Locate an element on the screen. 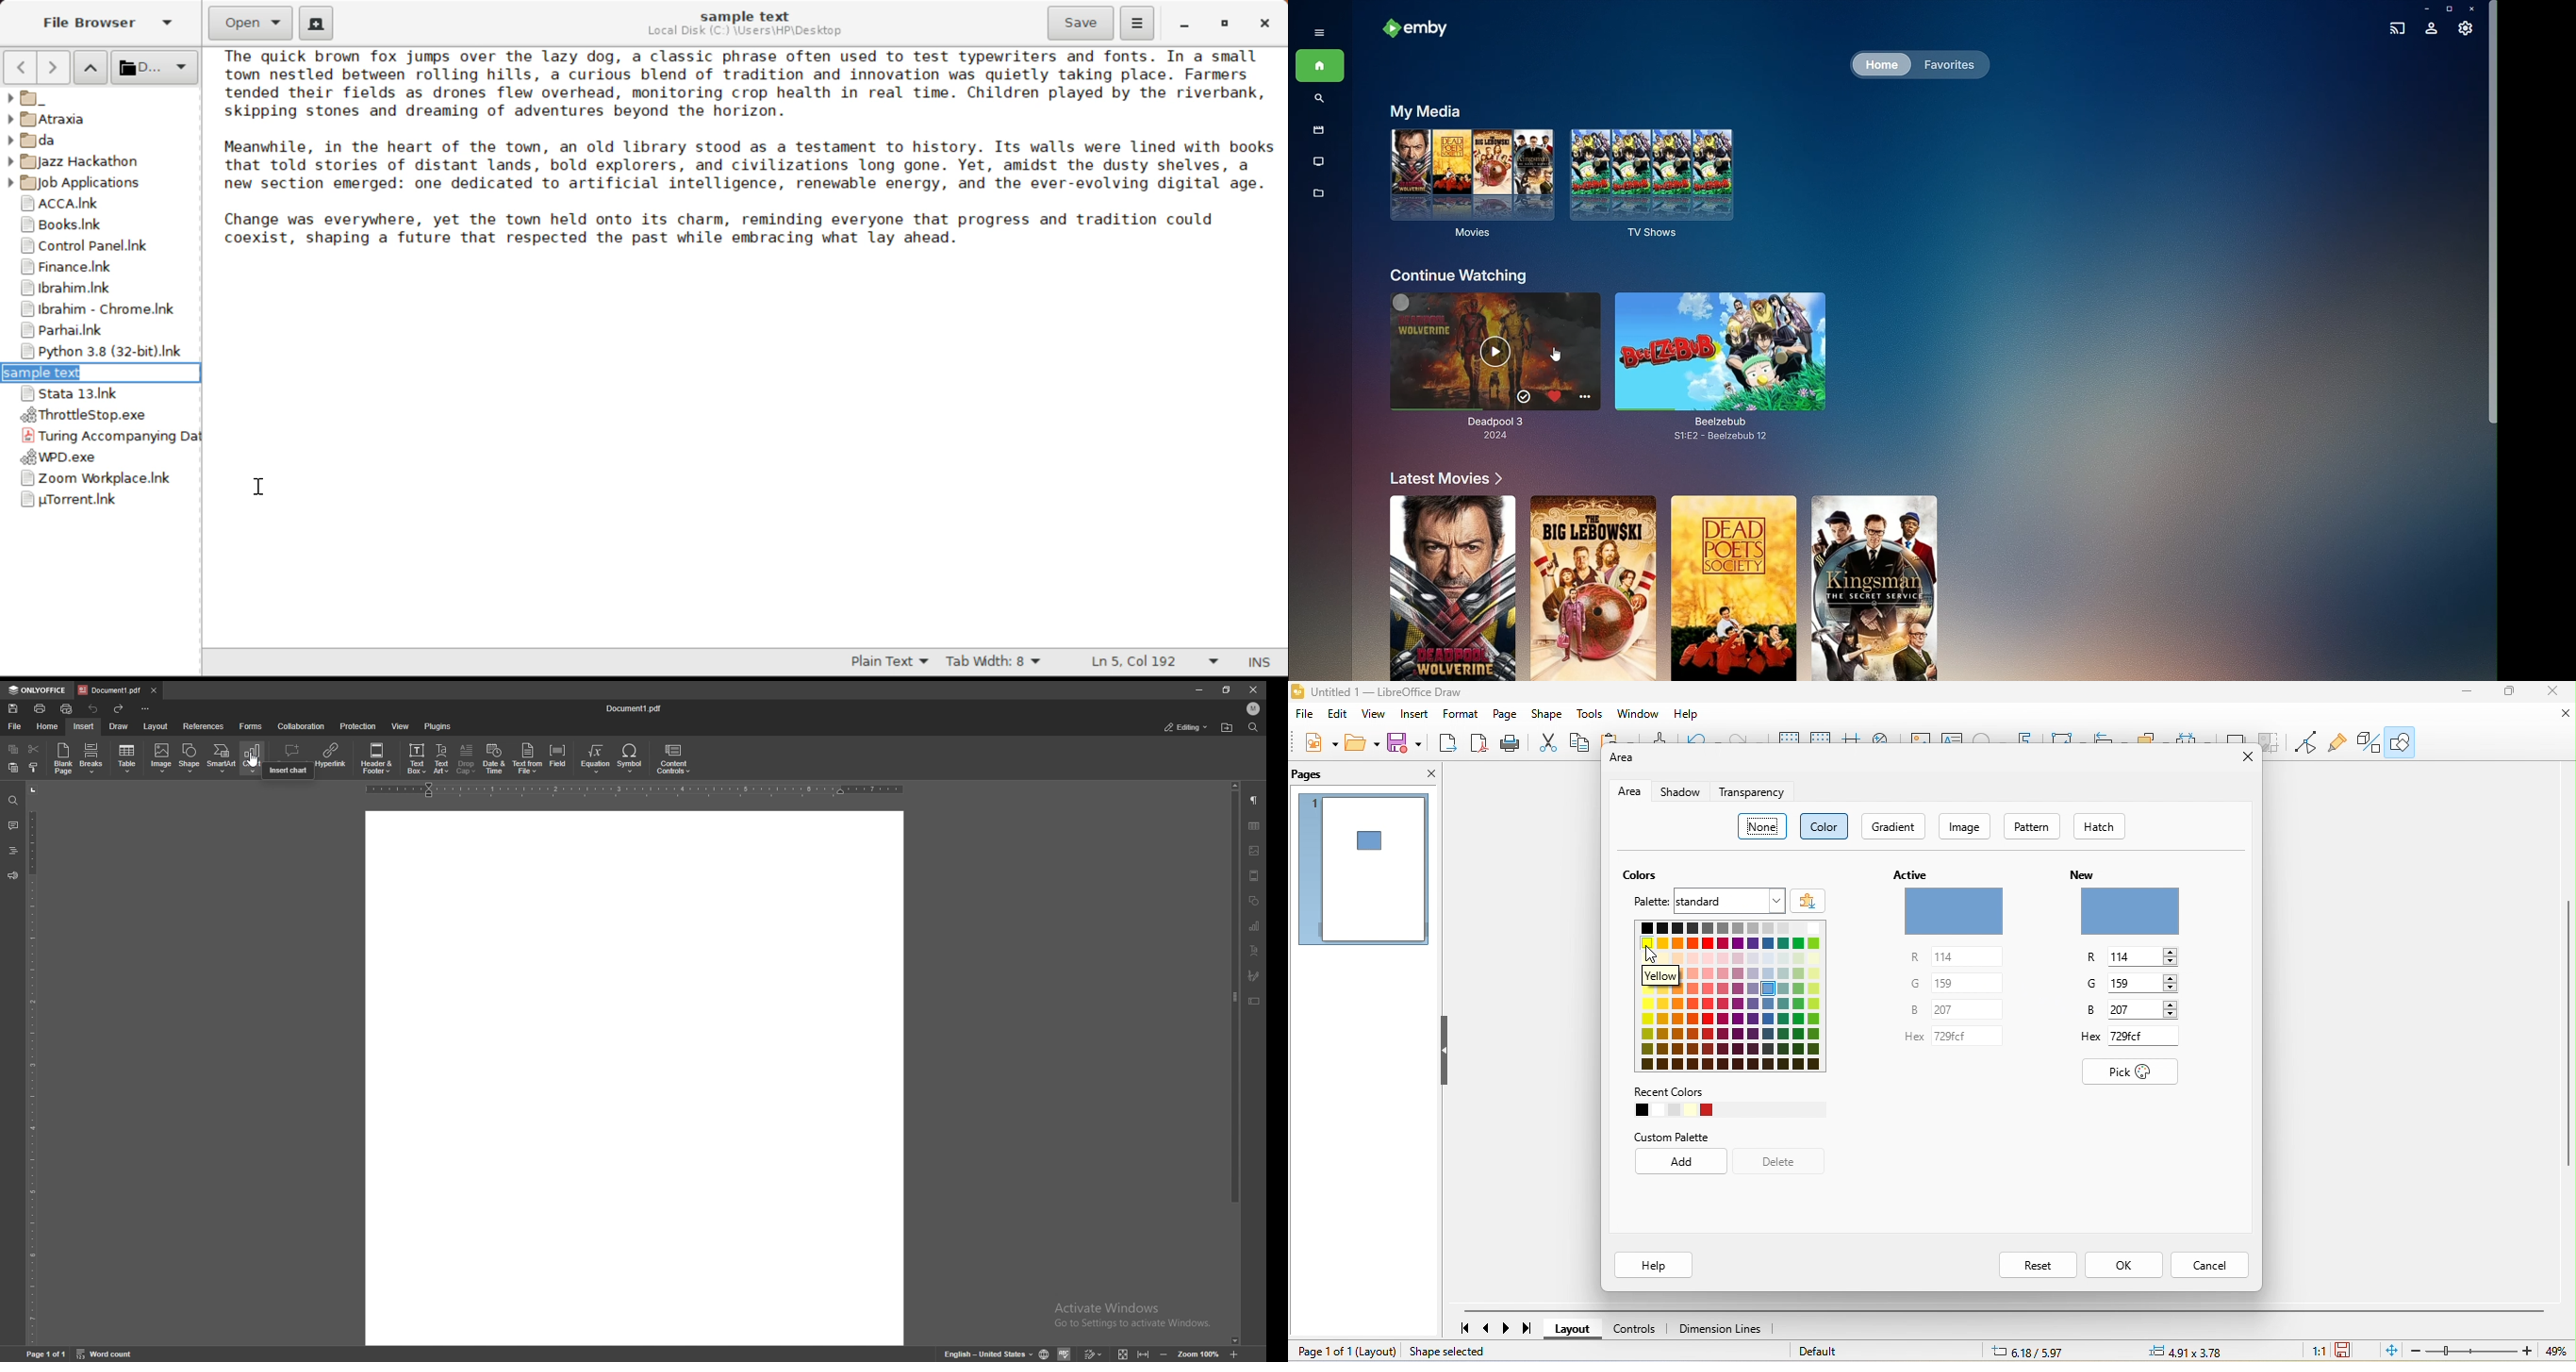 The image size is (2576, 1372). fit page to current window is located at coordinates (2388, 1352).